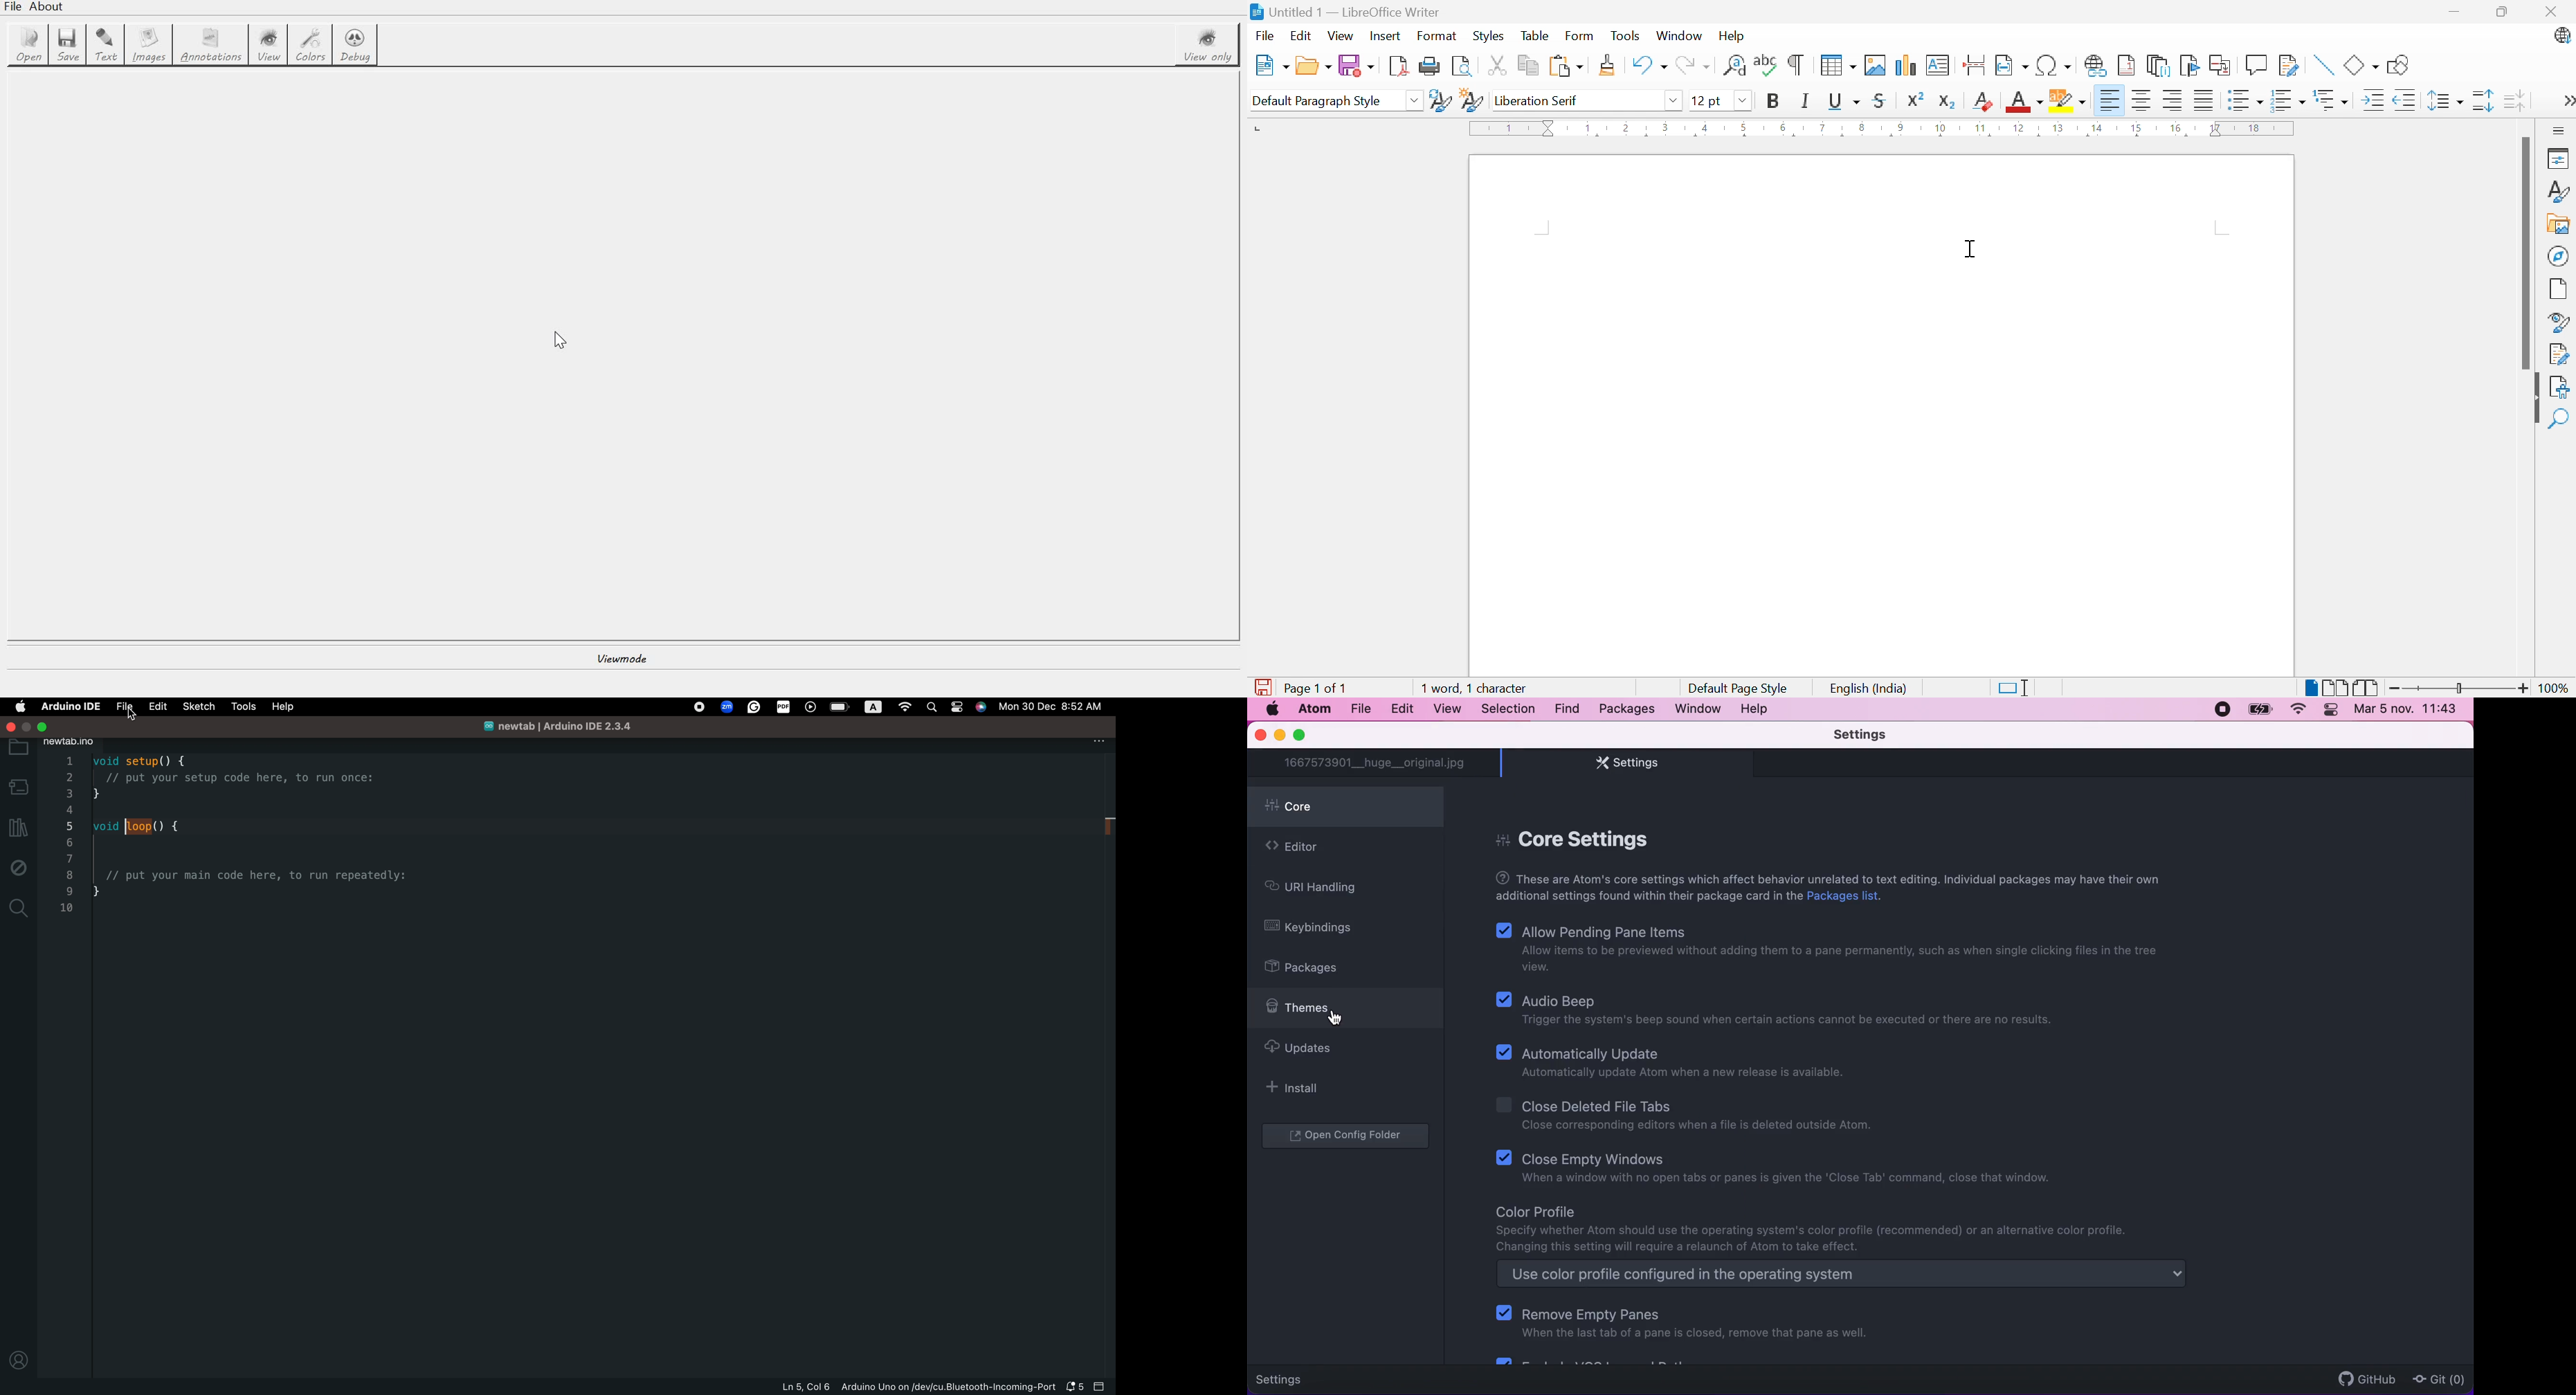  What do you see at coordinates (2407, 100) in the screenshot?
I see `Decrease Indent` at bounding box center [2407, 100].